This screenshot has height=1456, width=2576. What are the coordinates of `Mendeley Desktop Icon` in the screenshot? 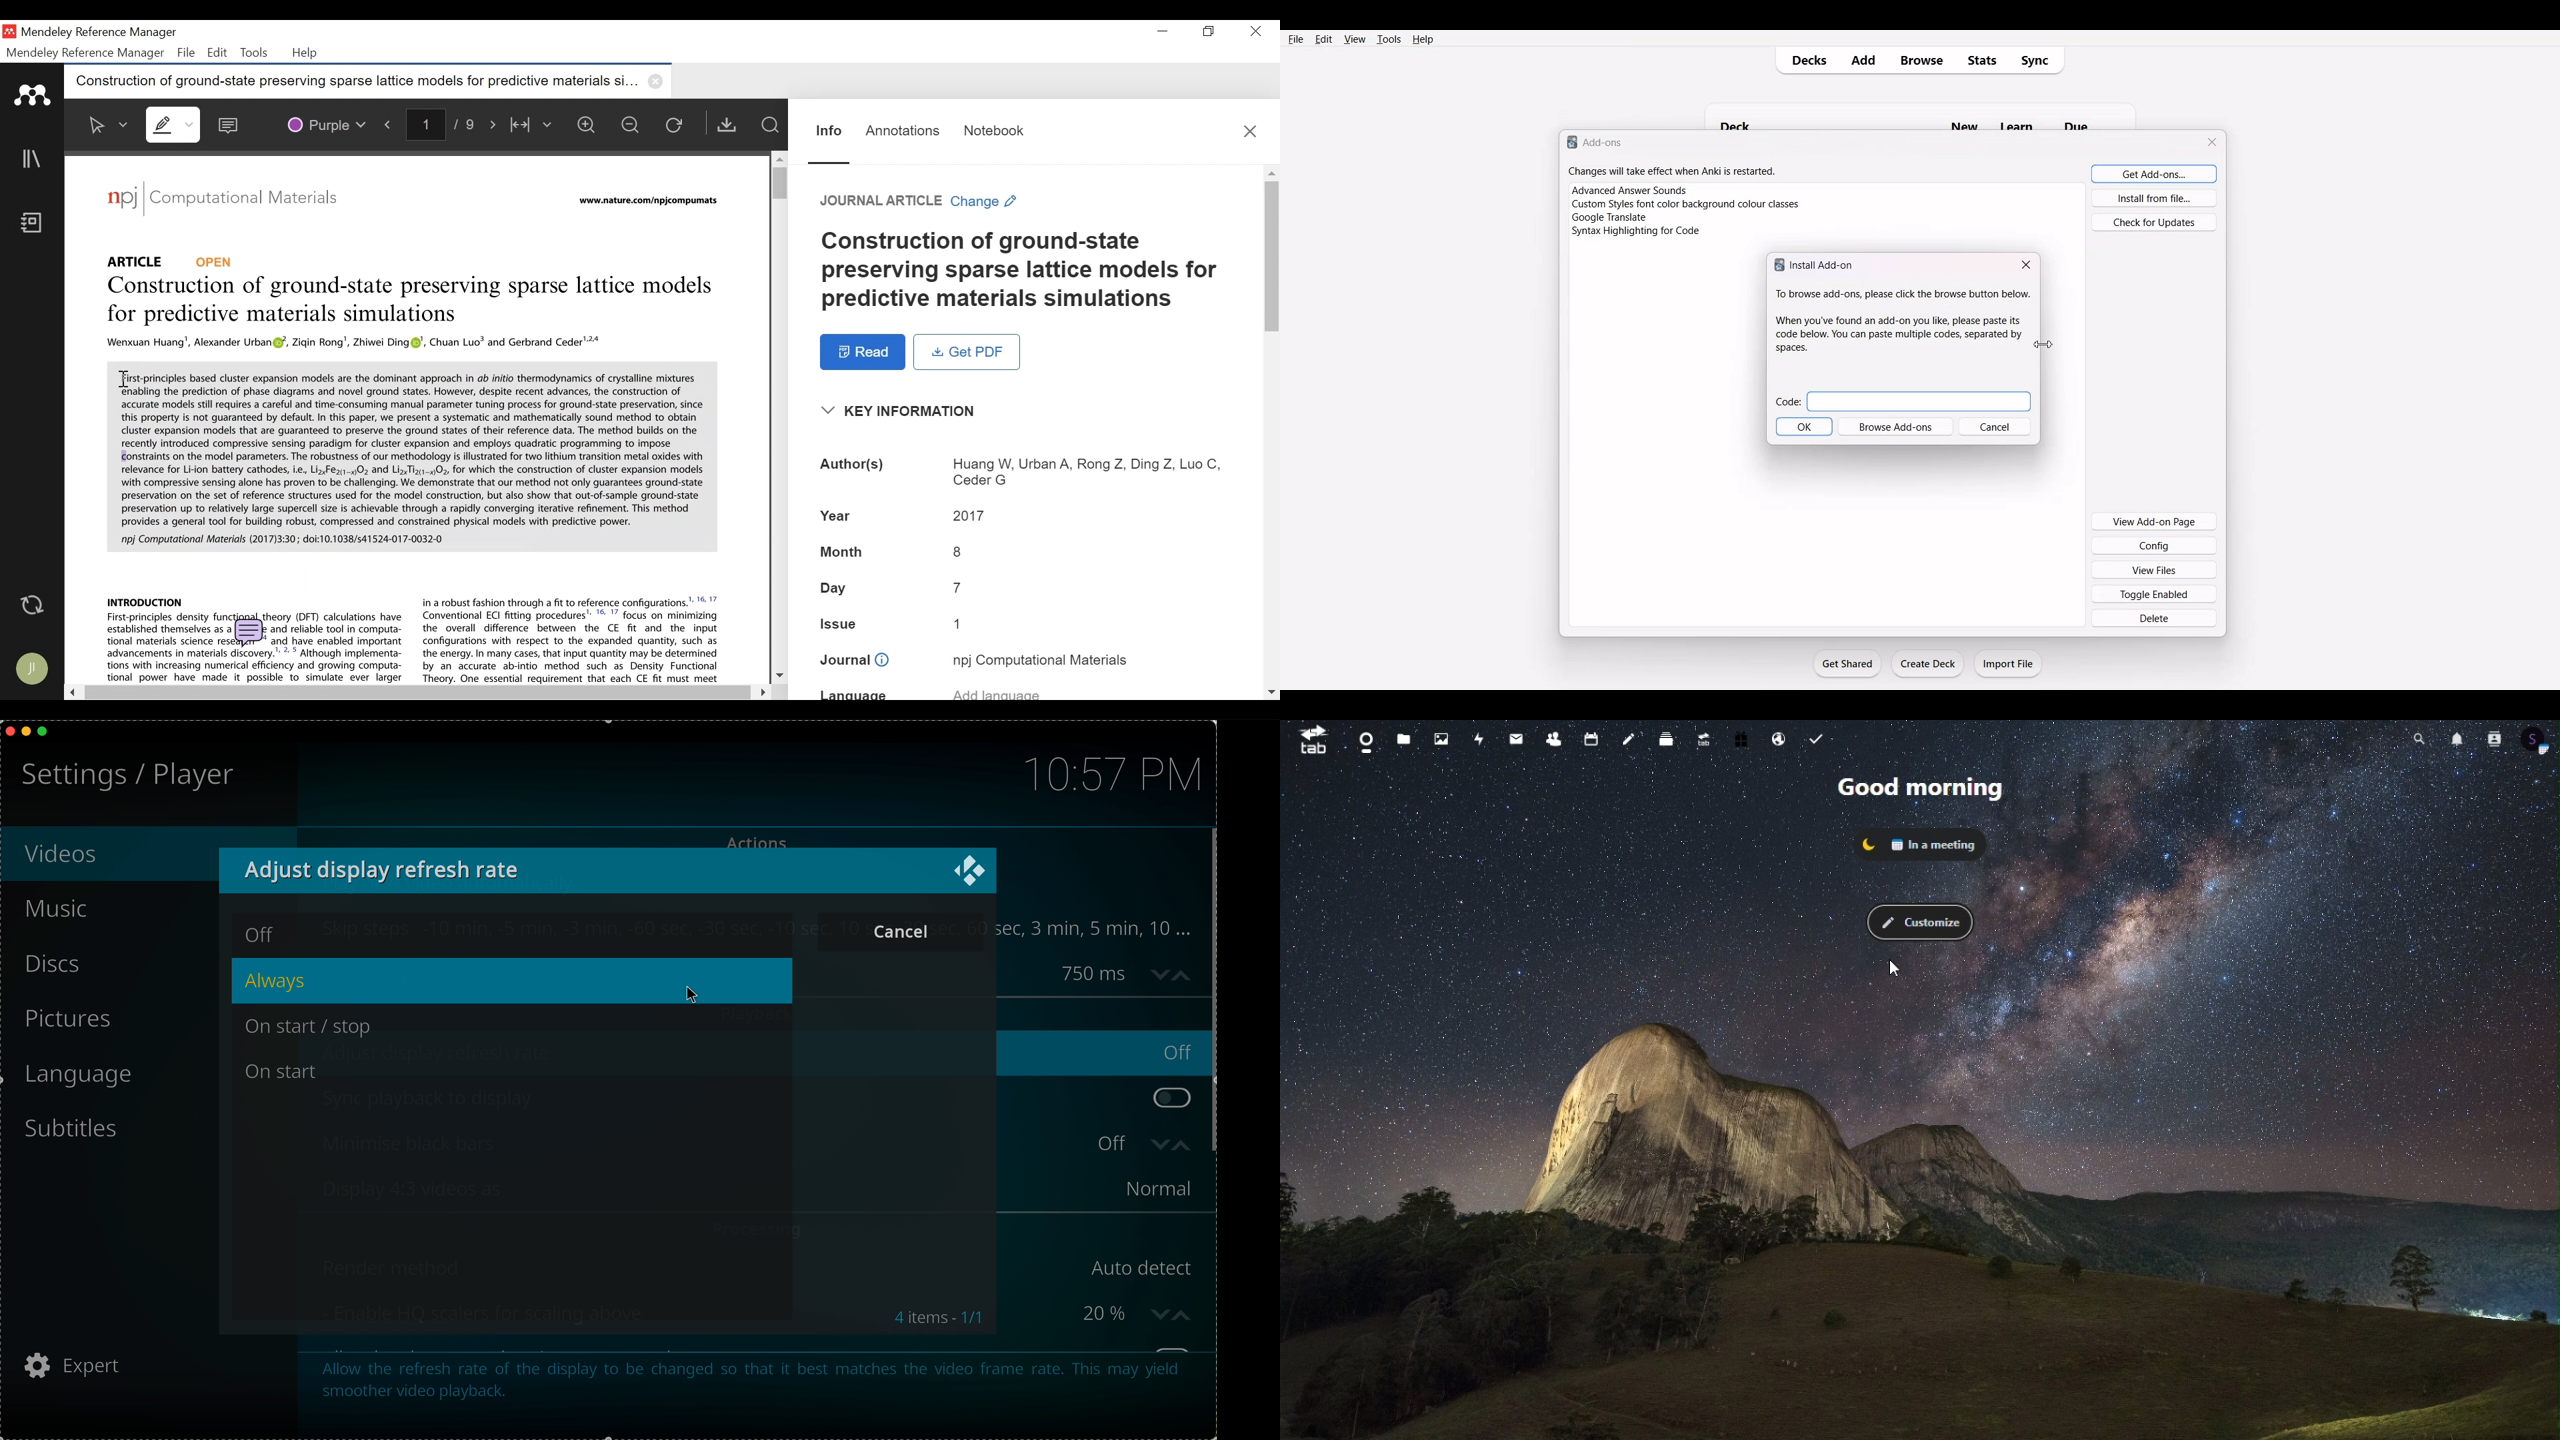 It's located at (11, 32).